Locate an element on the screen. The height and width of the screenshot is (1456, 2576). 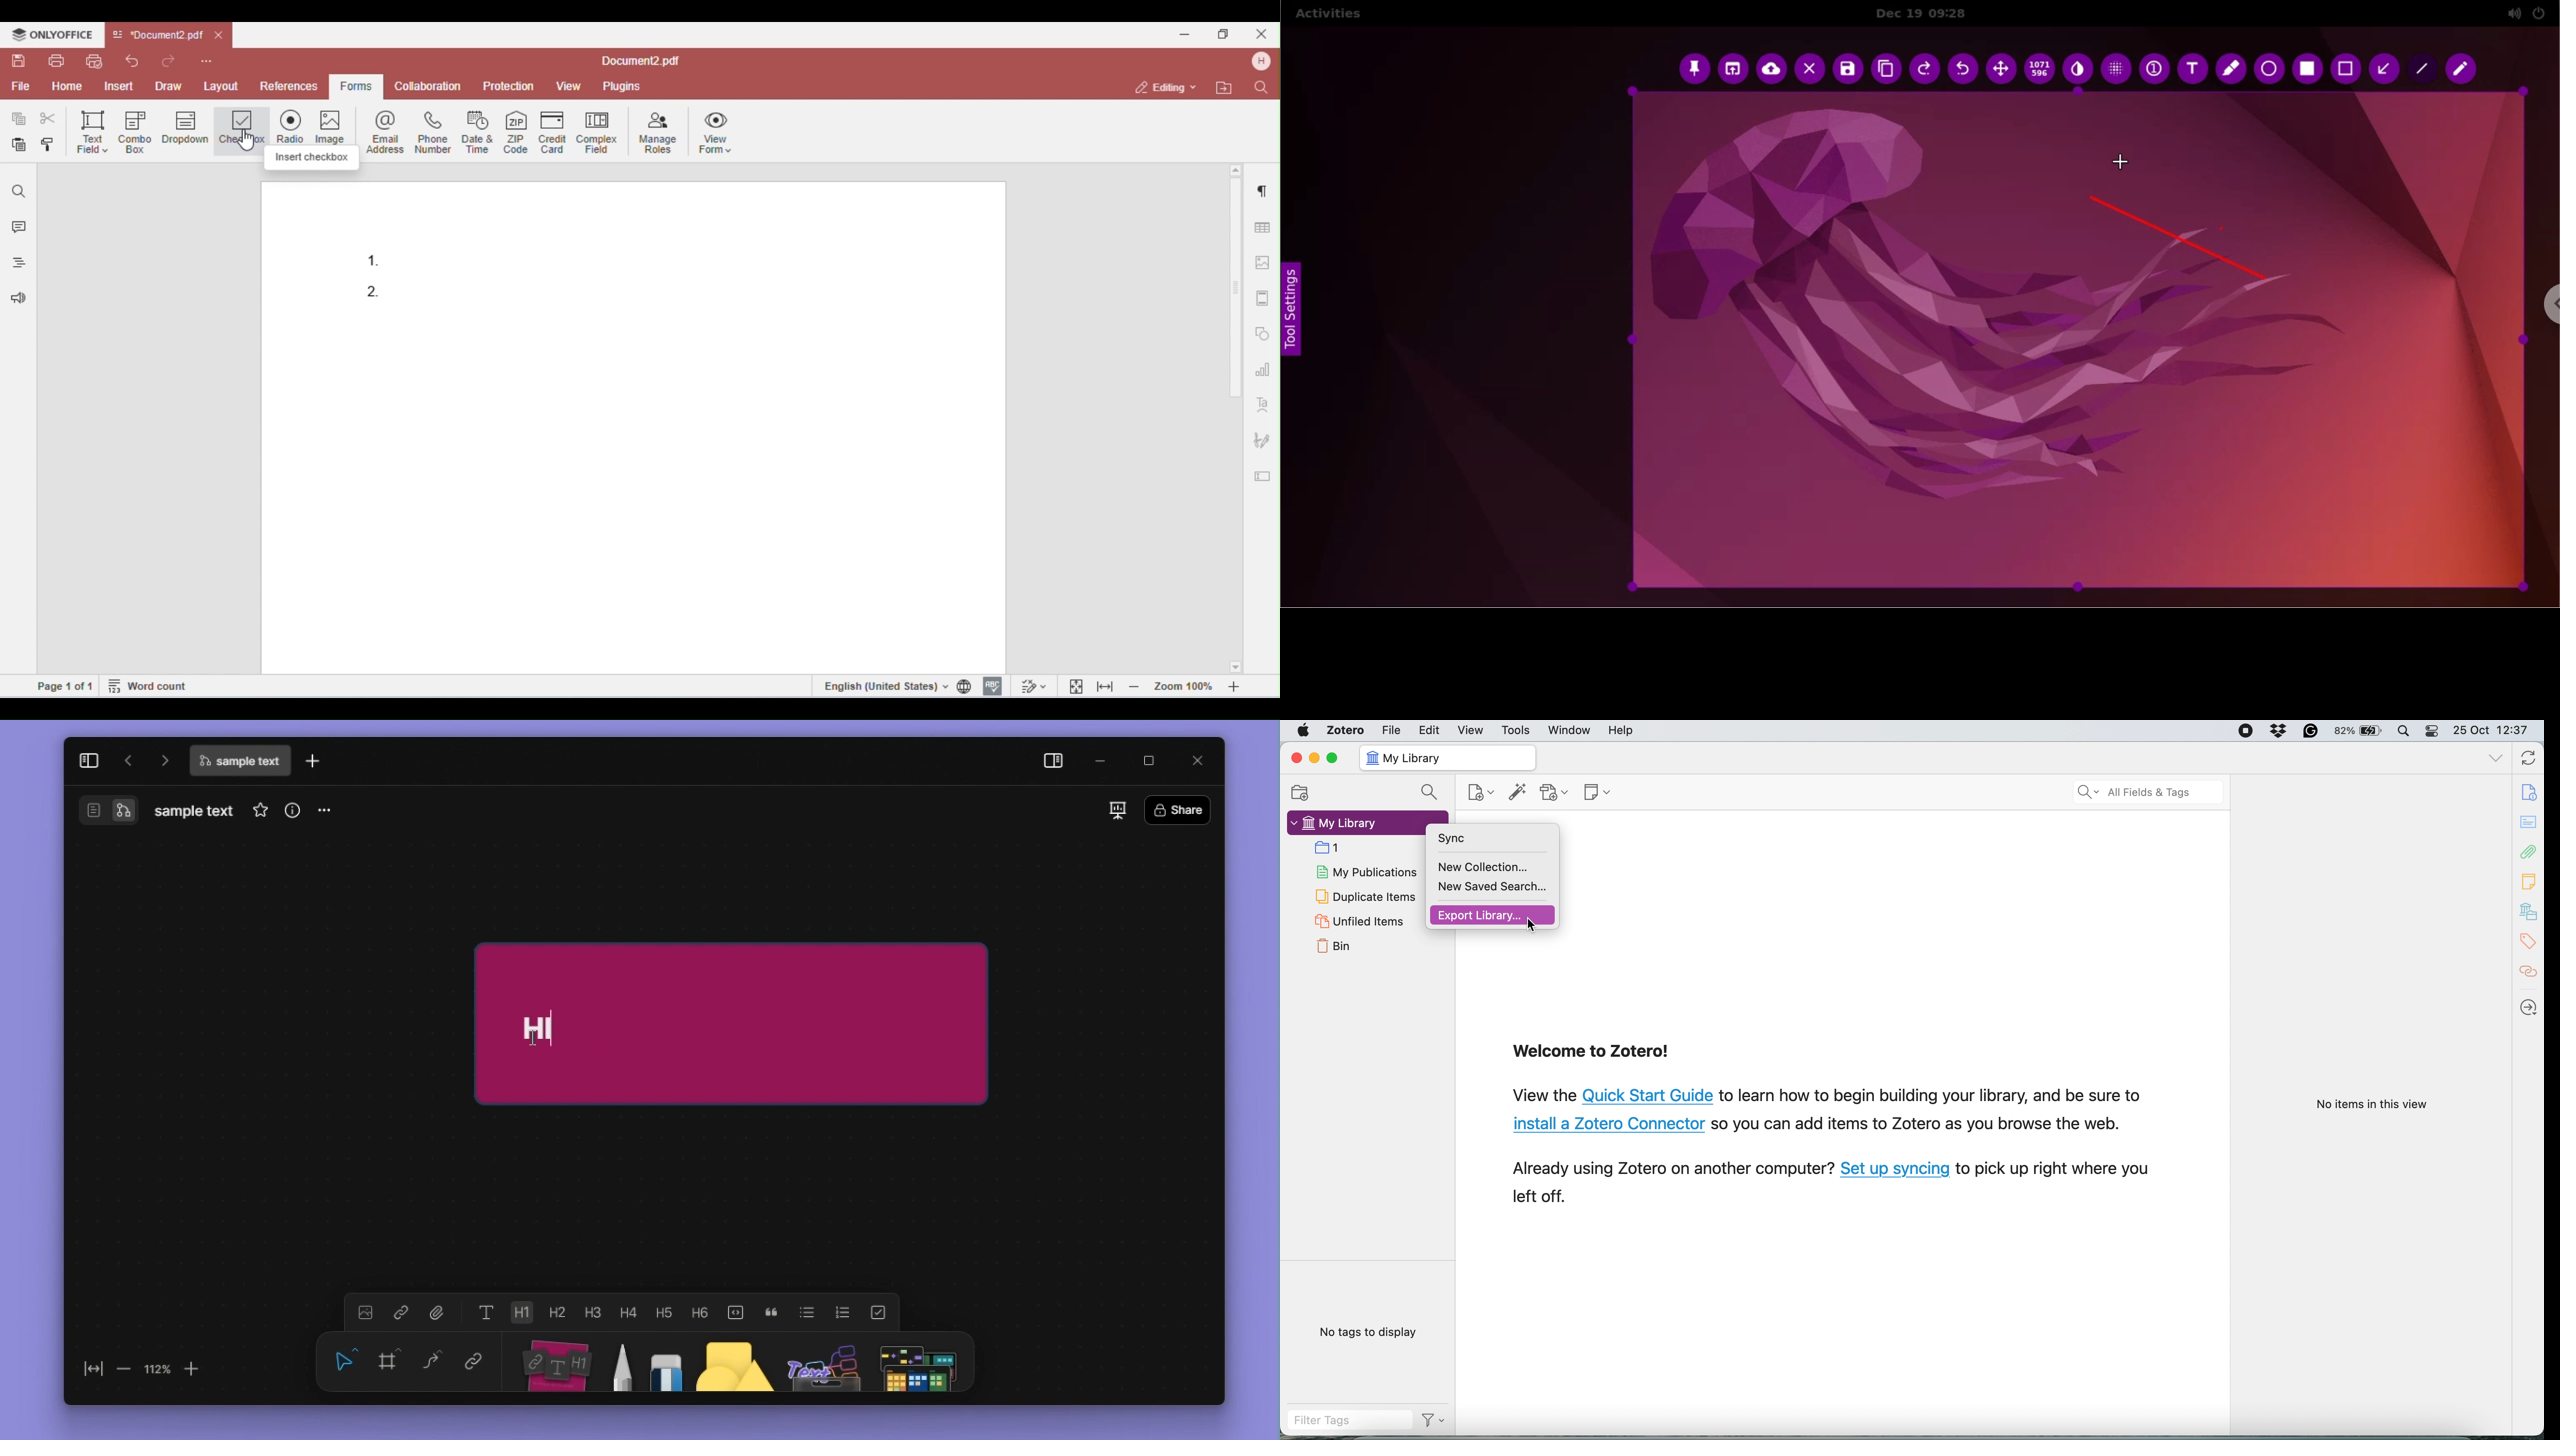
other is located at coordinates (824, 1362).